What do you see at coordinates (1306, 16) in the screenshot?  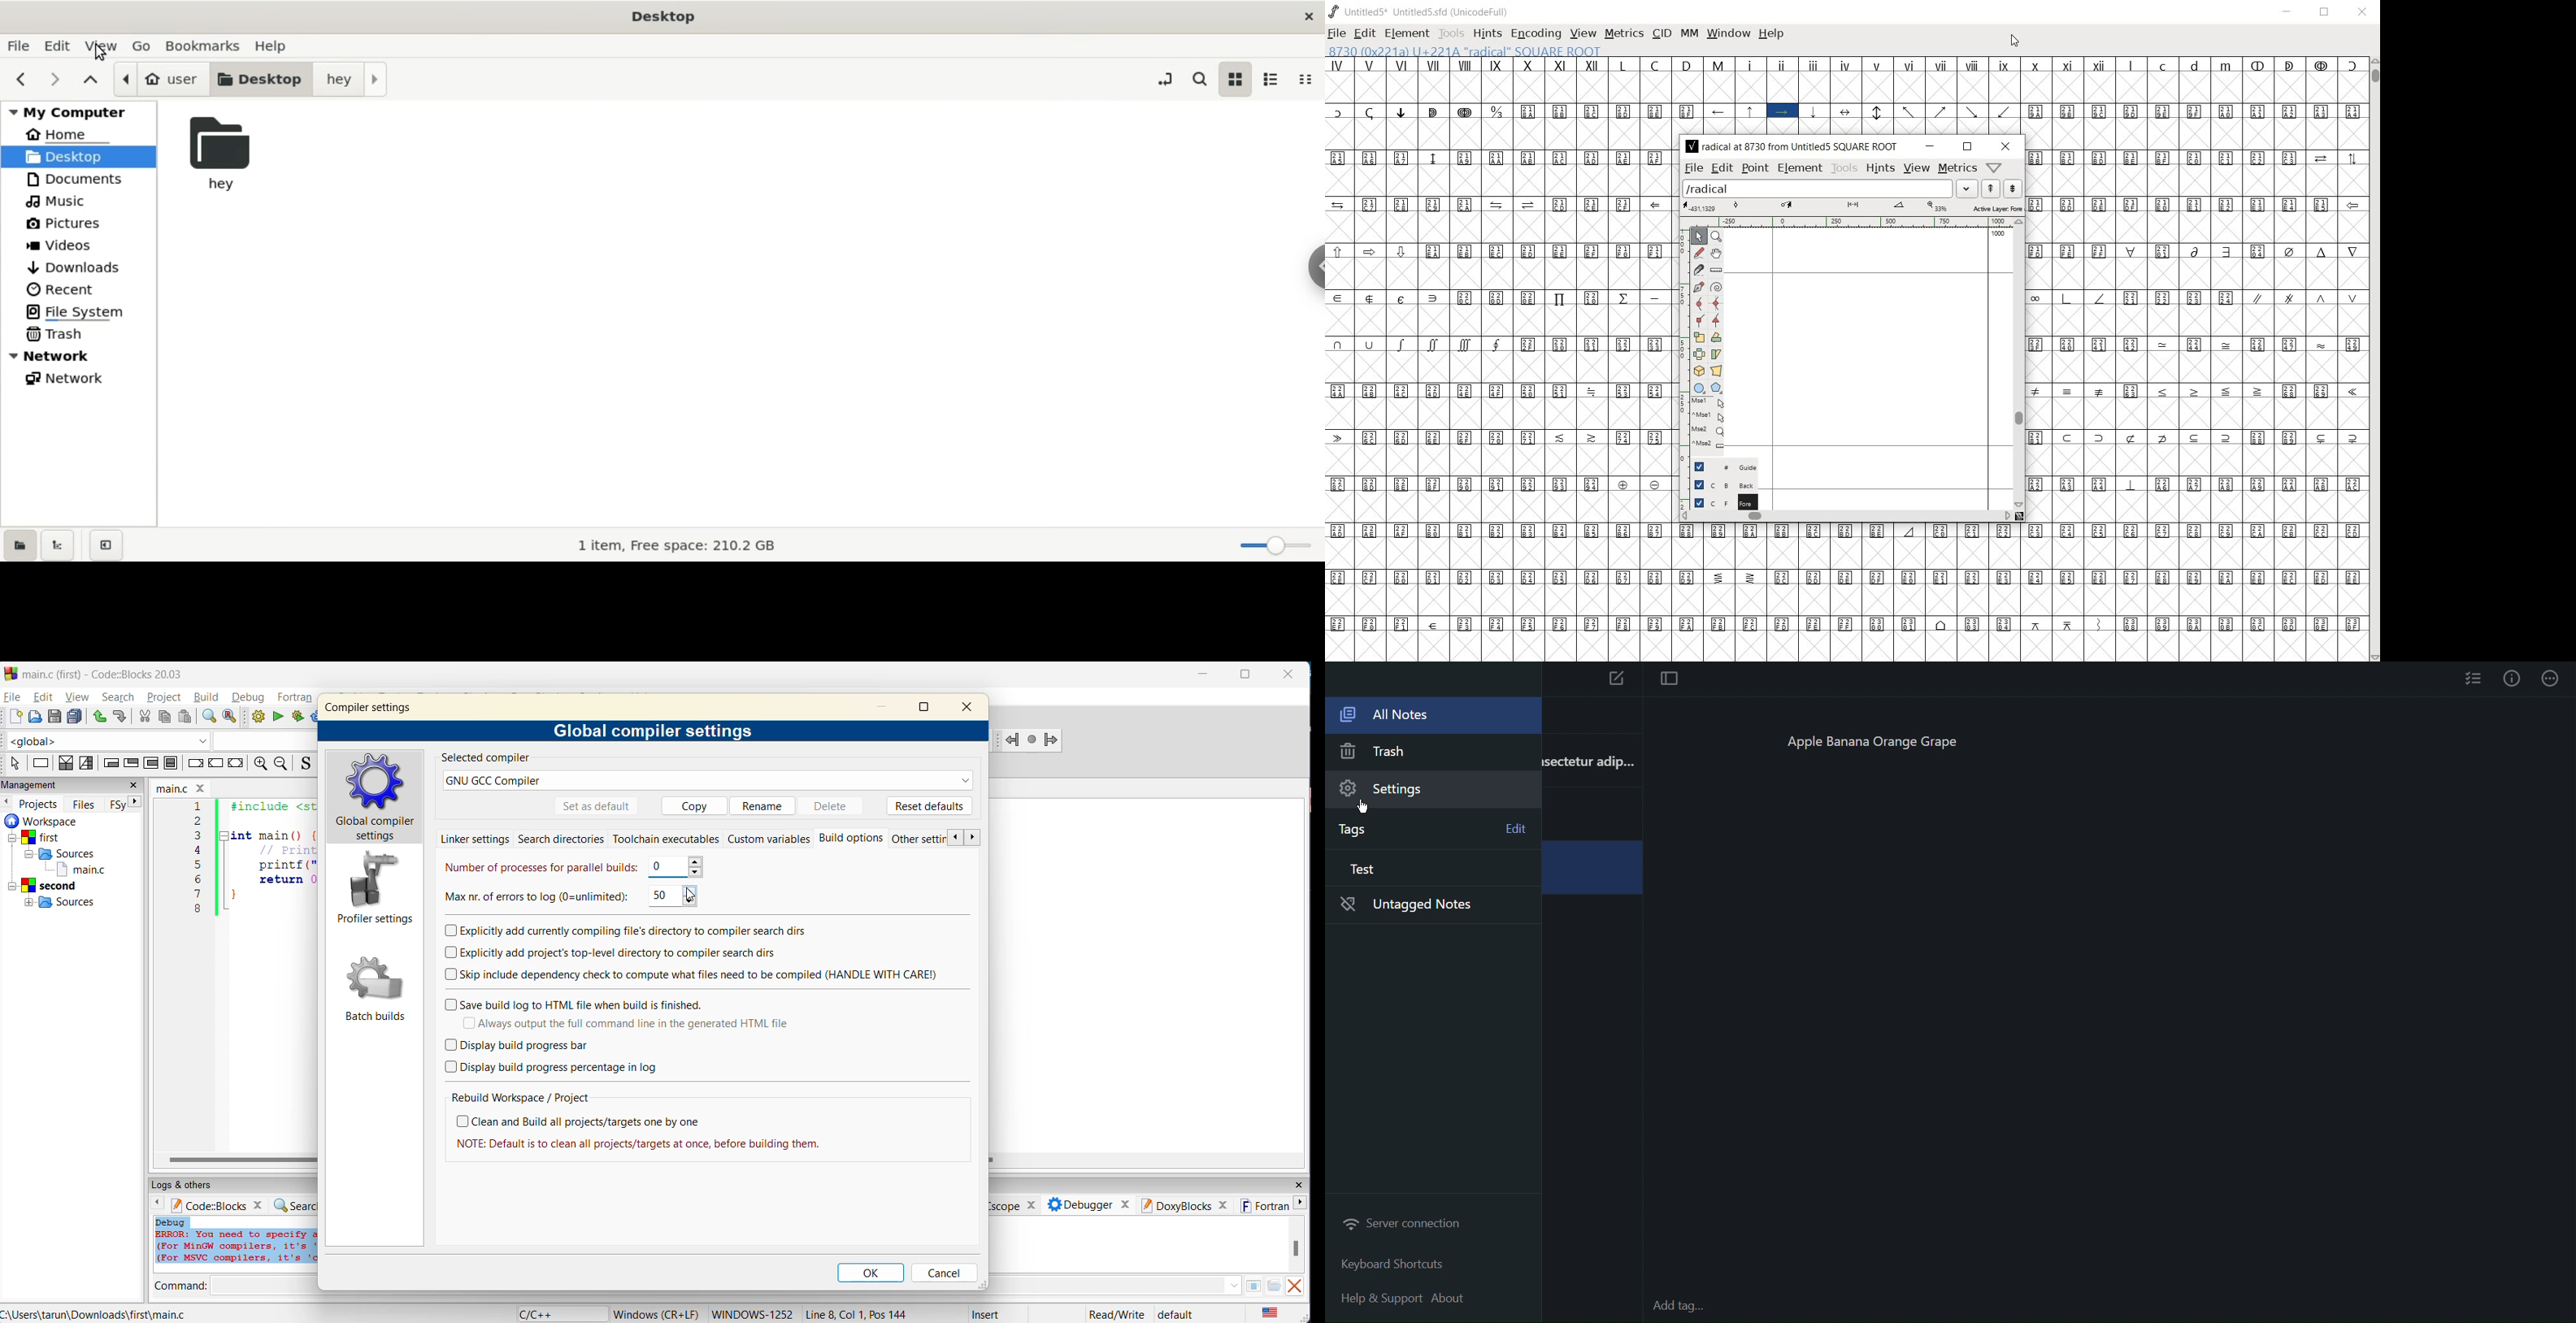 I see `close` at bounding box center [1306, 16].